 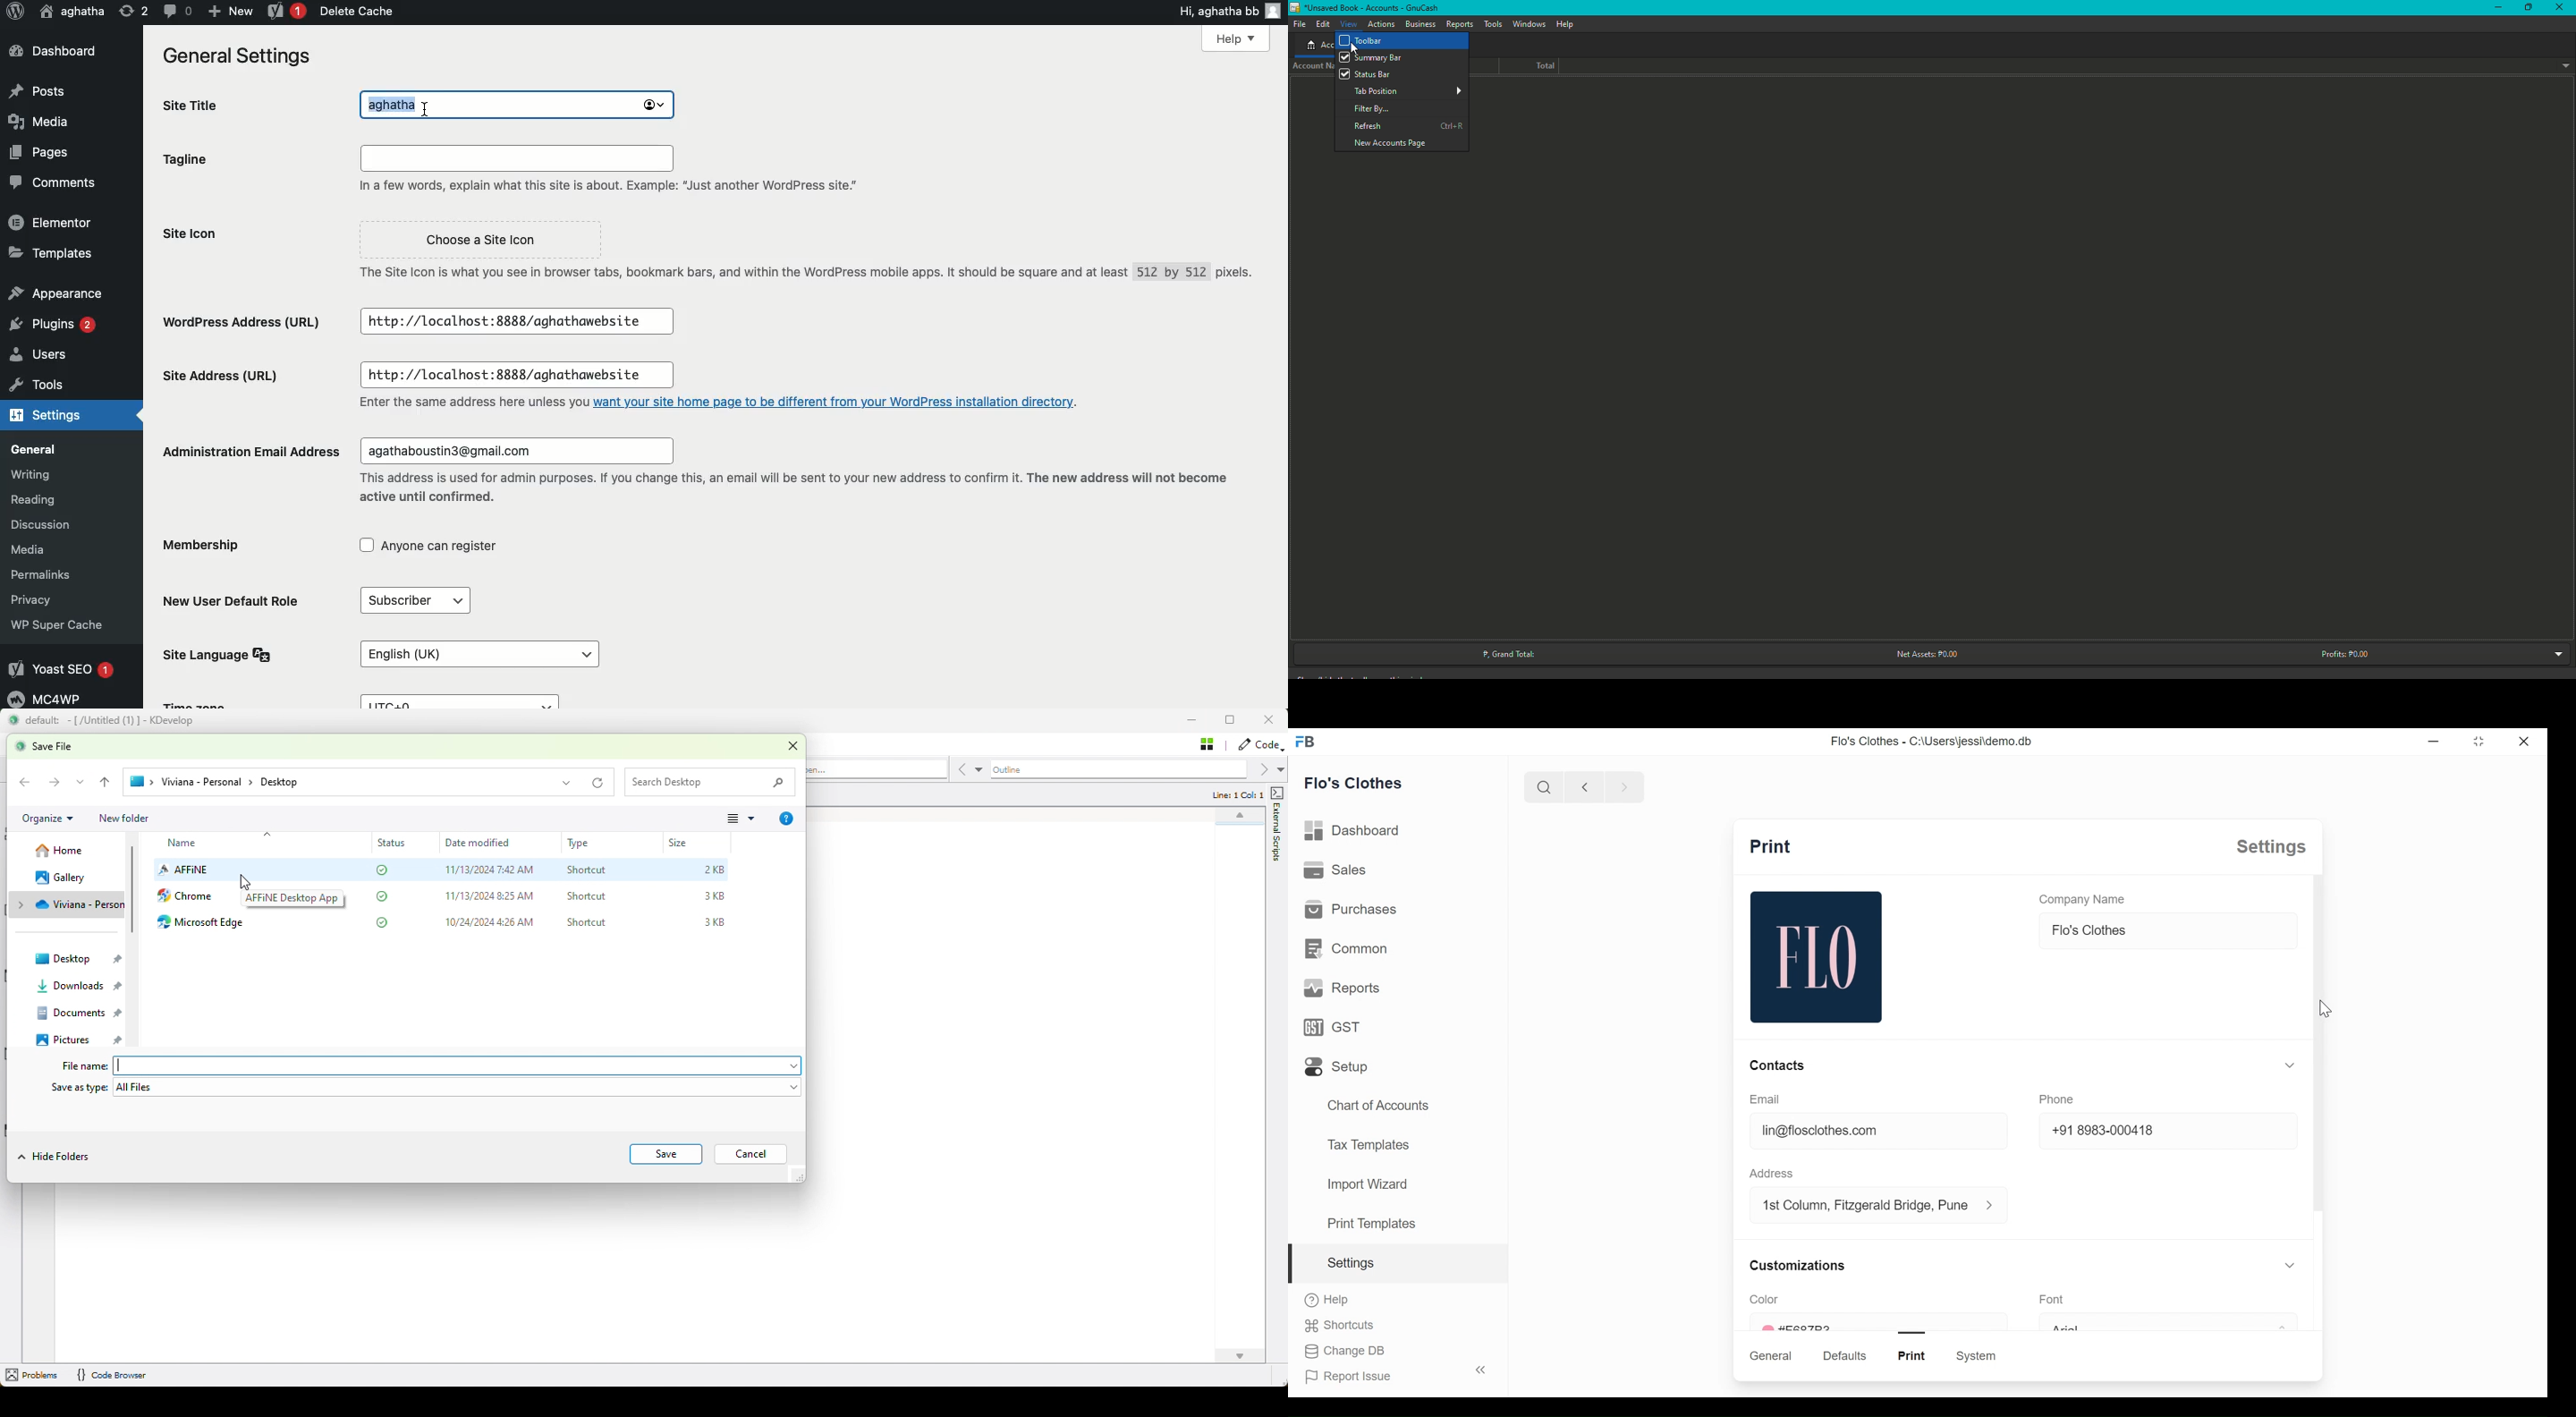 What do you see at coordinates (2341, 651) in the screenshot?
I see `Profits` at bounding box center [2341, 651].